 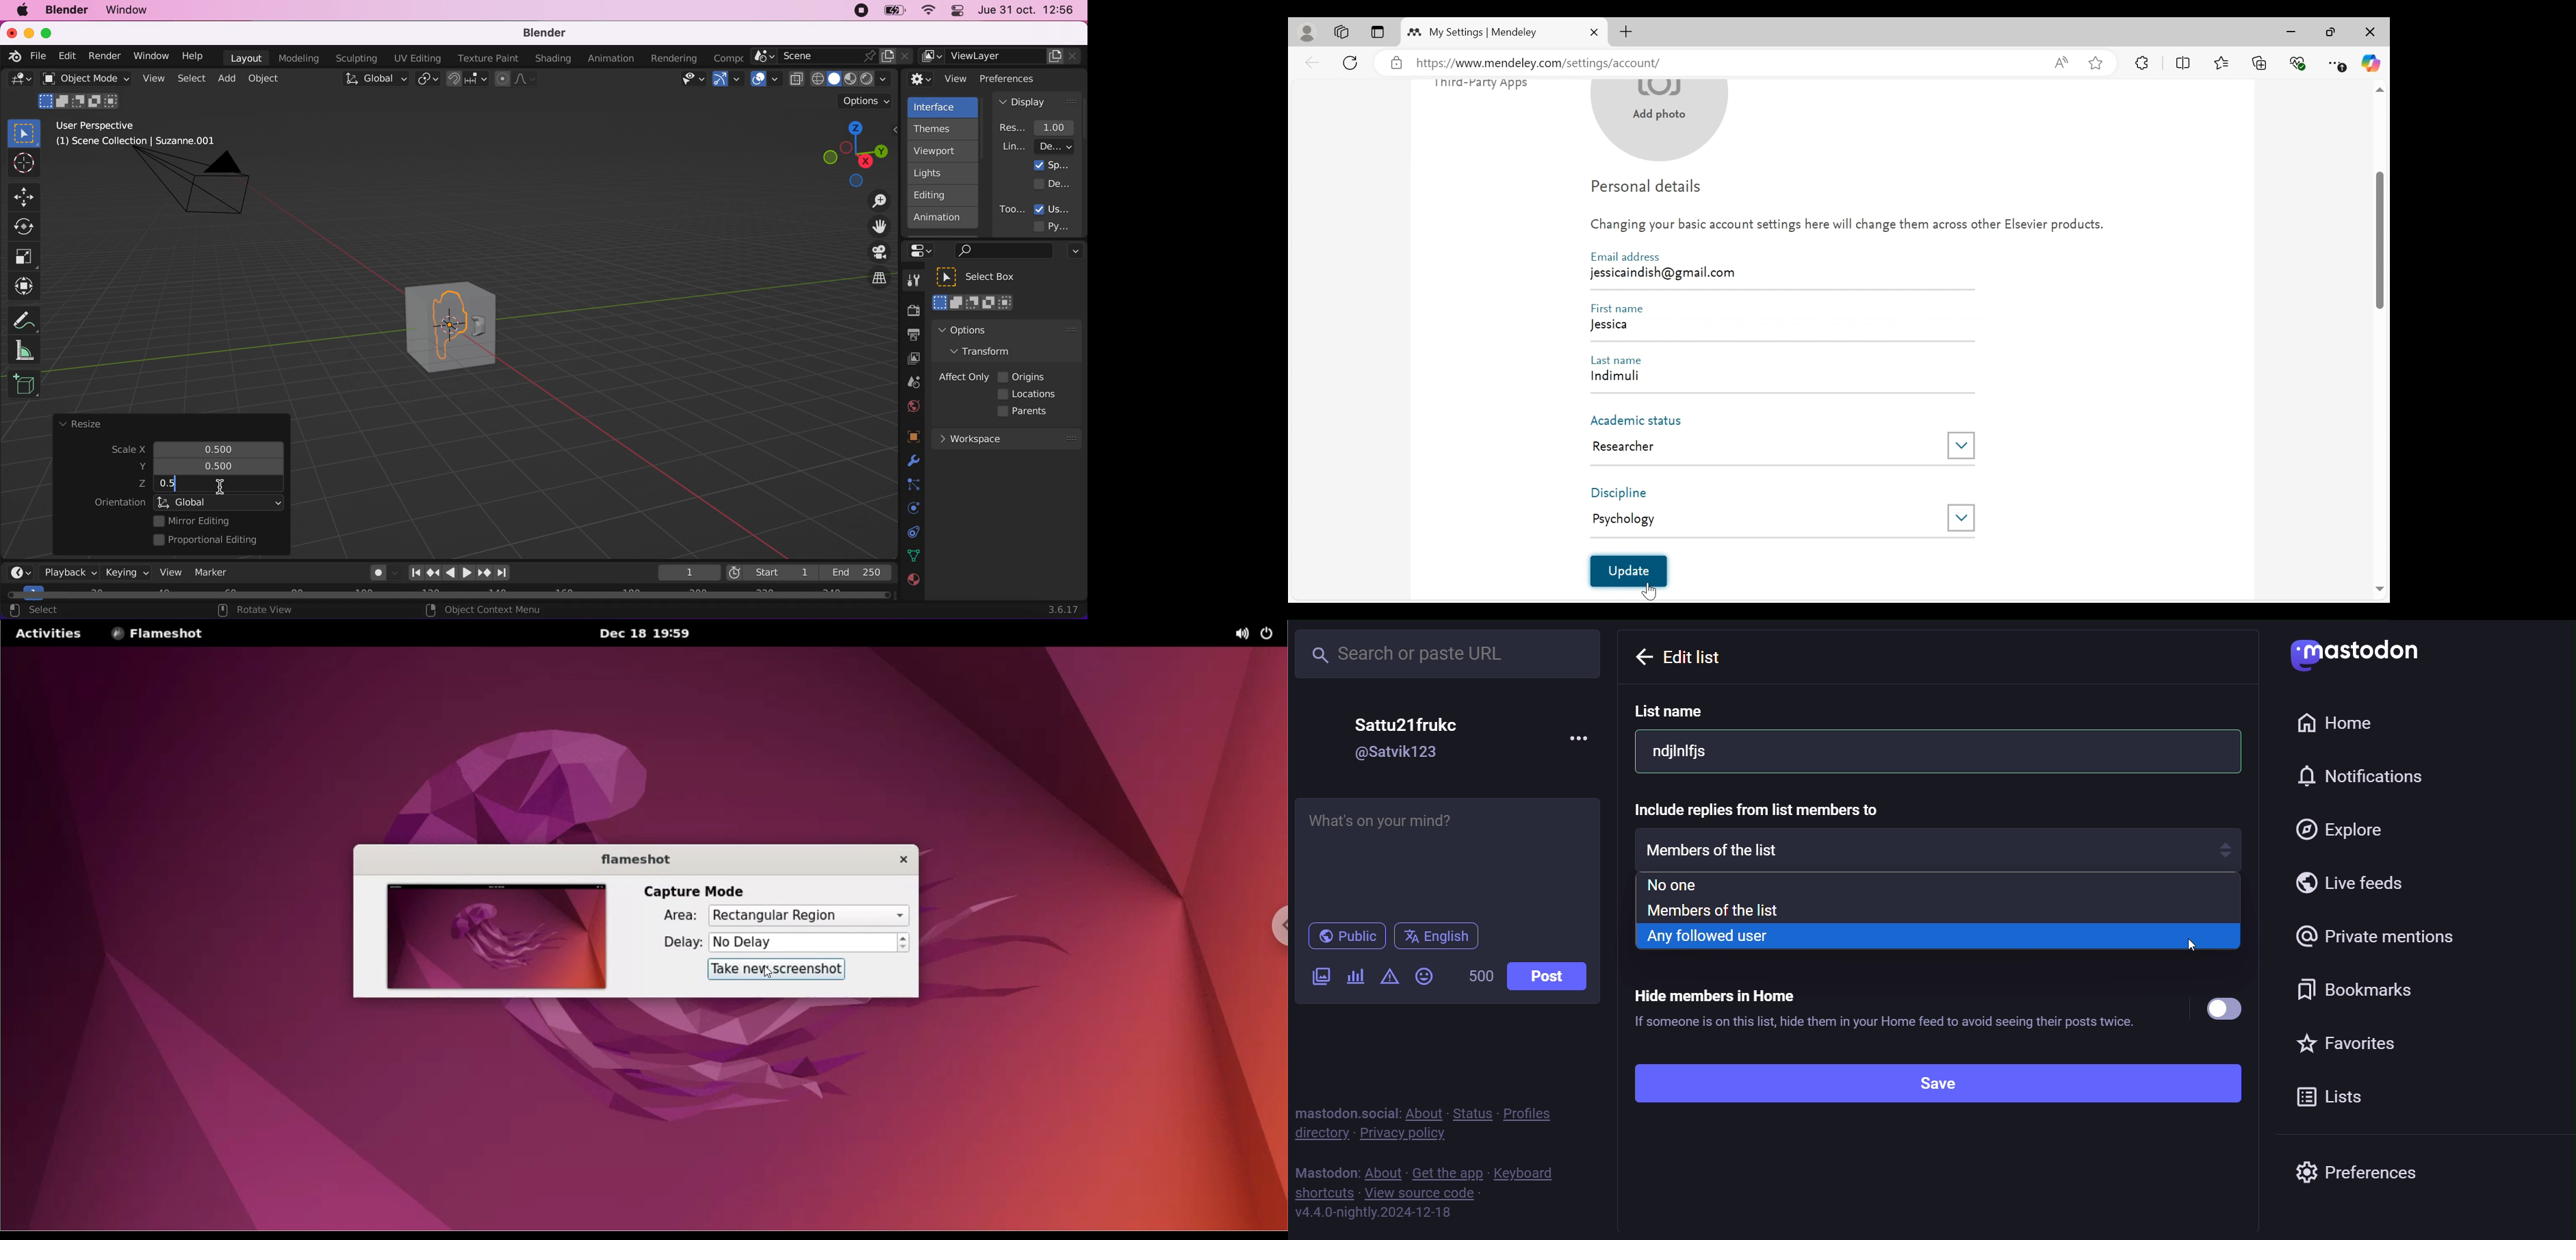 I want to click on Personal Details, so click(x=1647, y=189).